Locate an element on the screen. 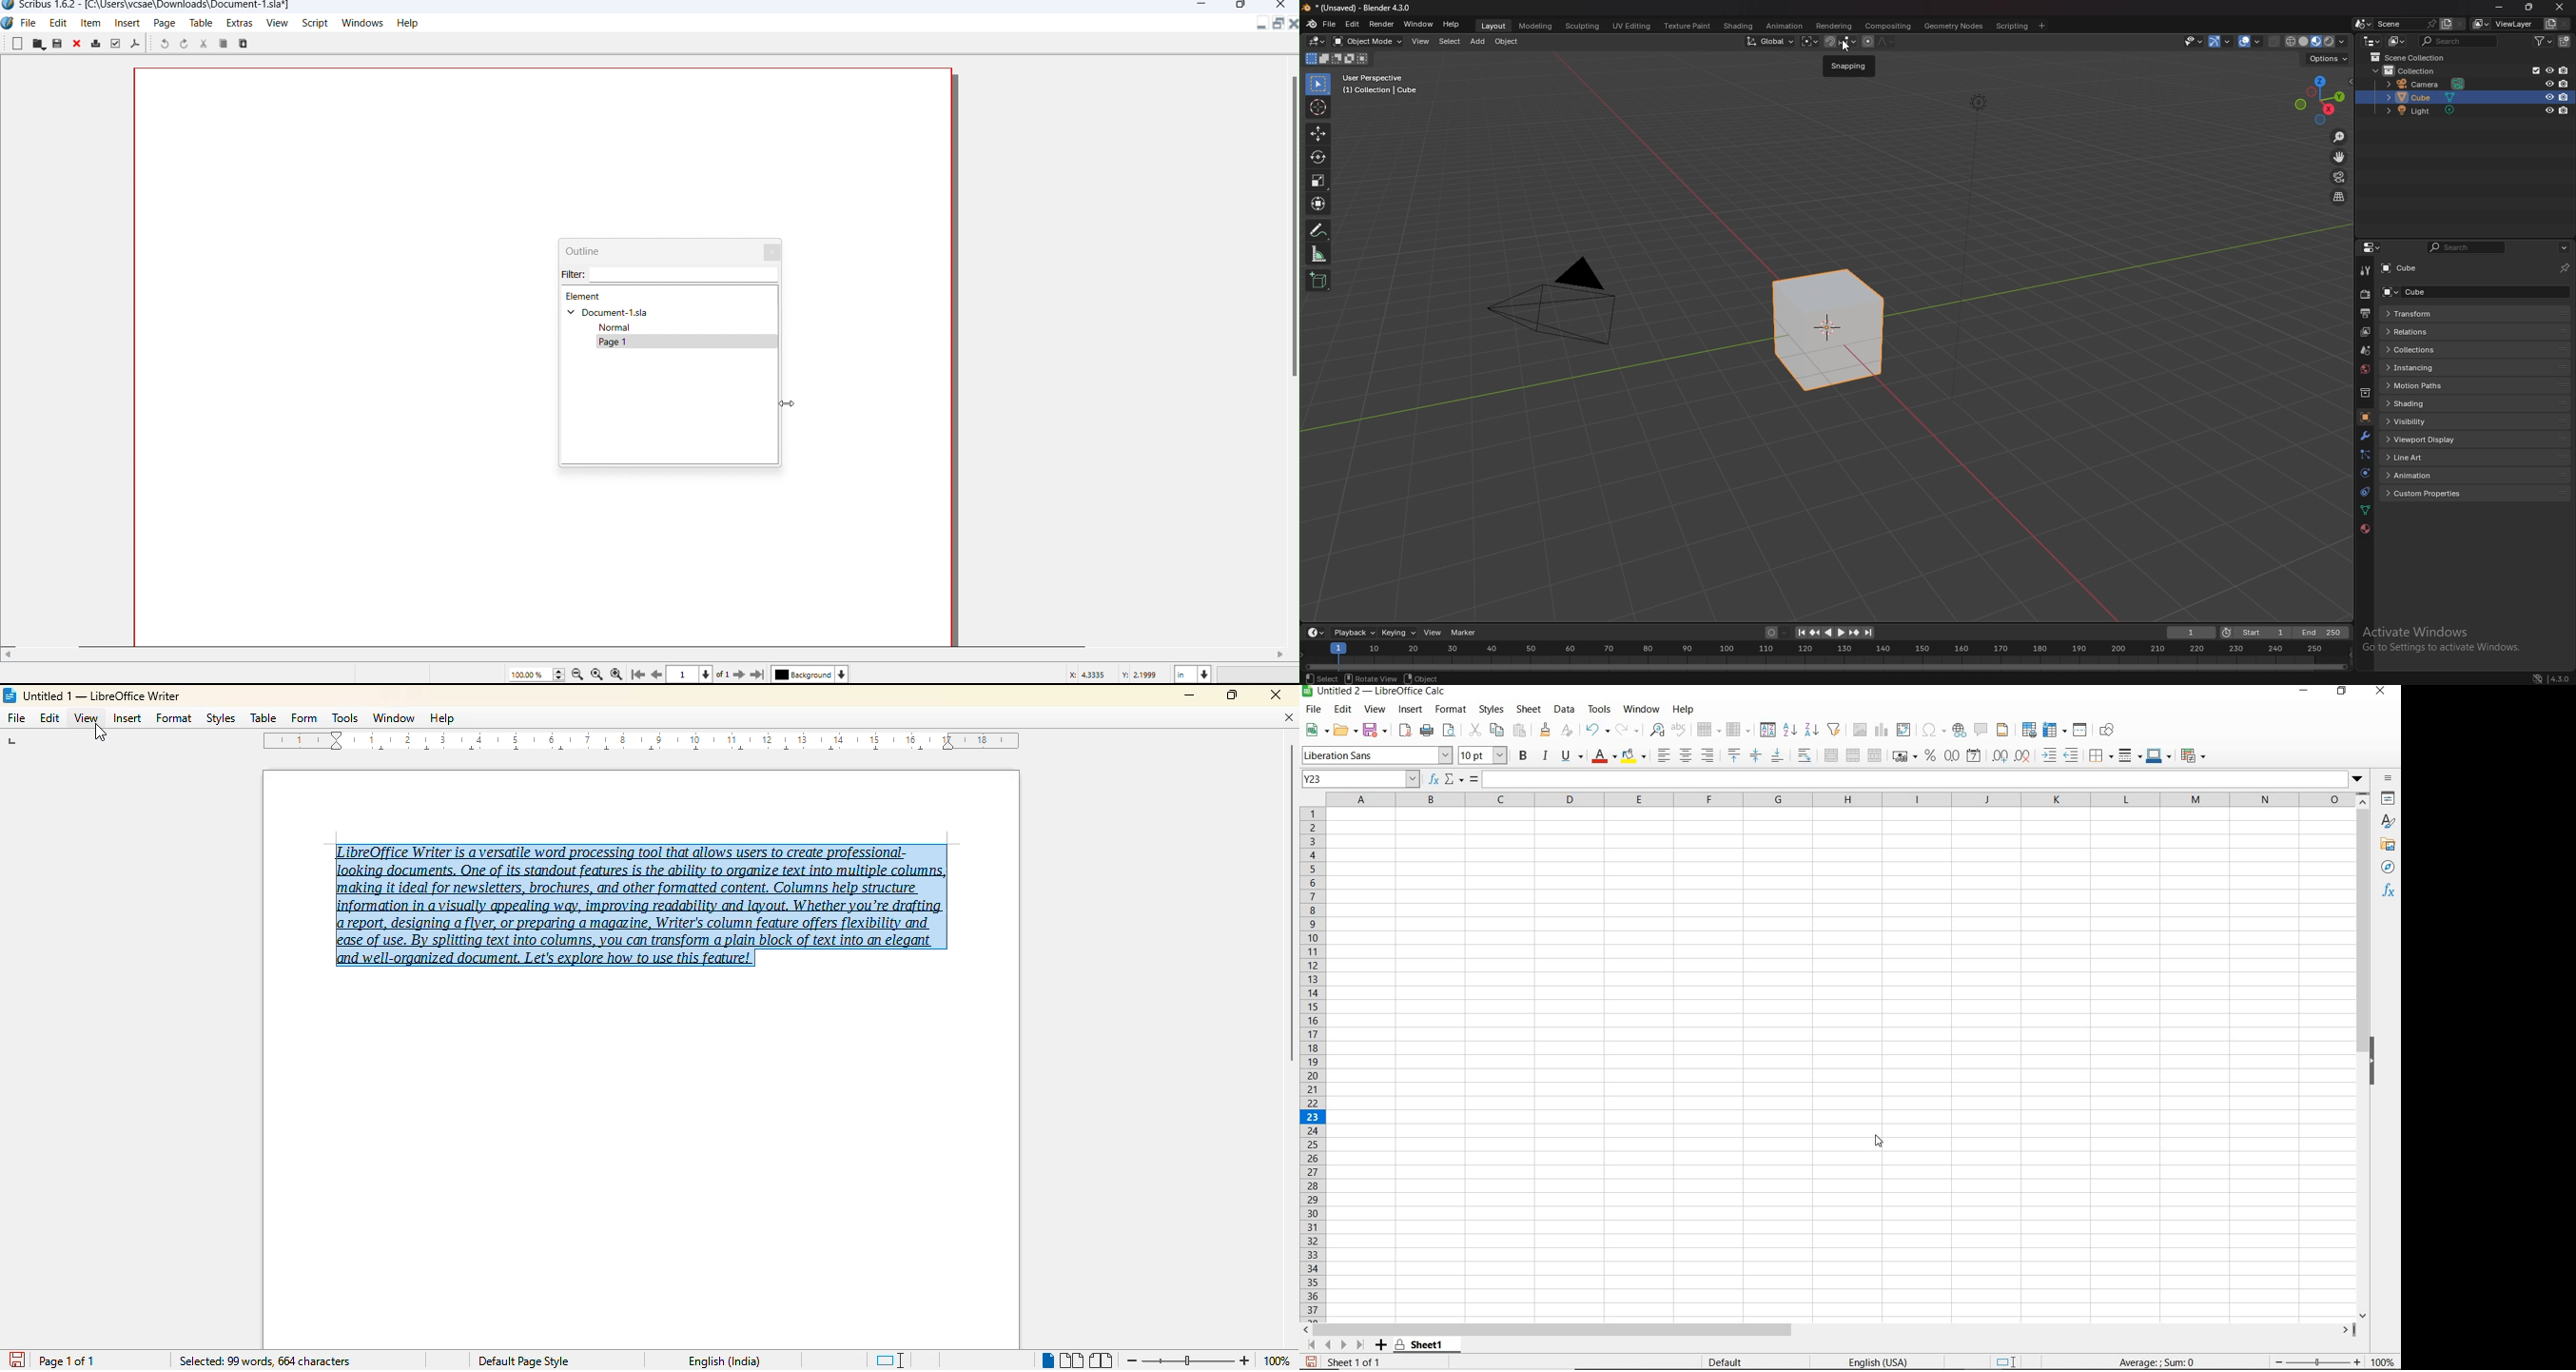 The height and width of the screenshot is (1372, 2576). transformation orientation is located at coordinates (1770, 42).